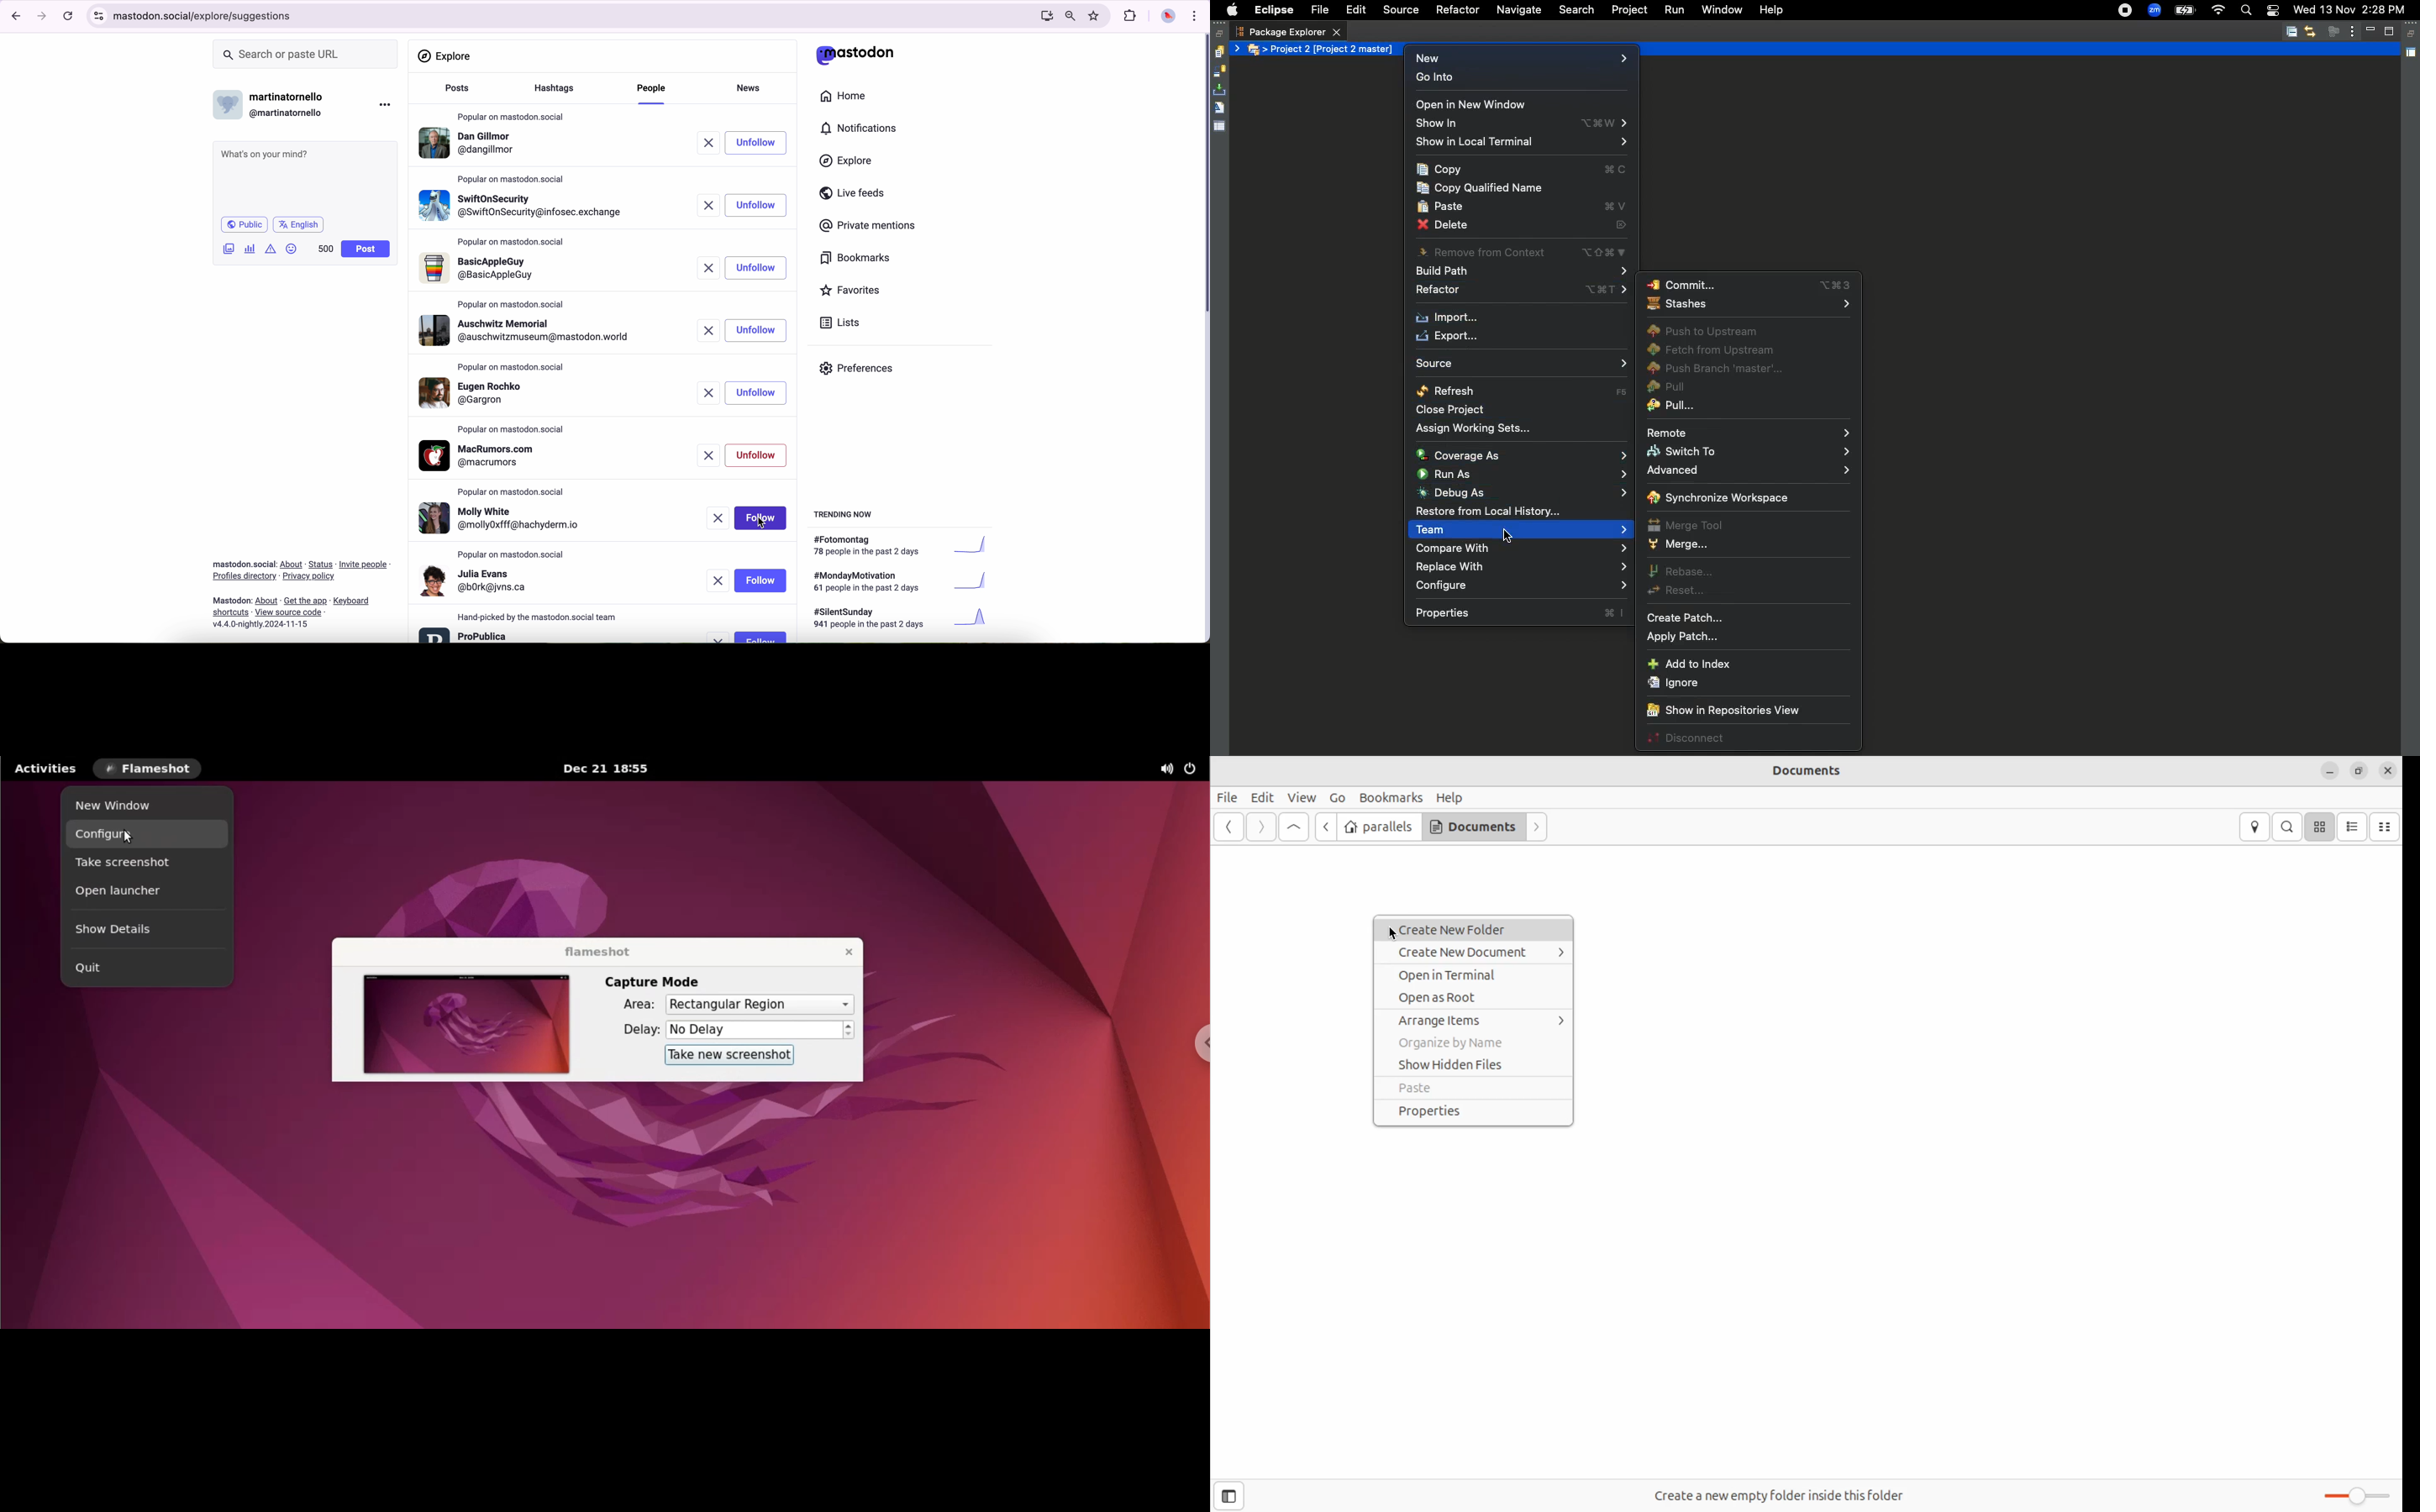  What do you see at coordinates (1746, 307) in the screenshot?
I see `Stashes` at bounding box center [1746, 307].